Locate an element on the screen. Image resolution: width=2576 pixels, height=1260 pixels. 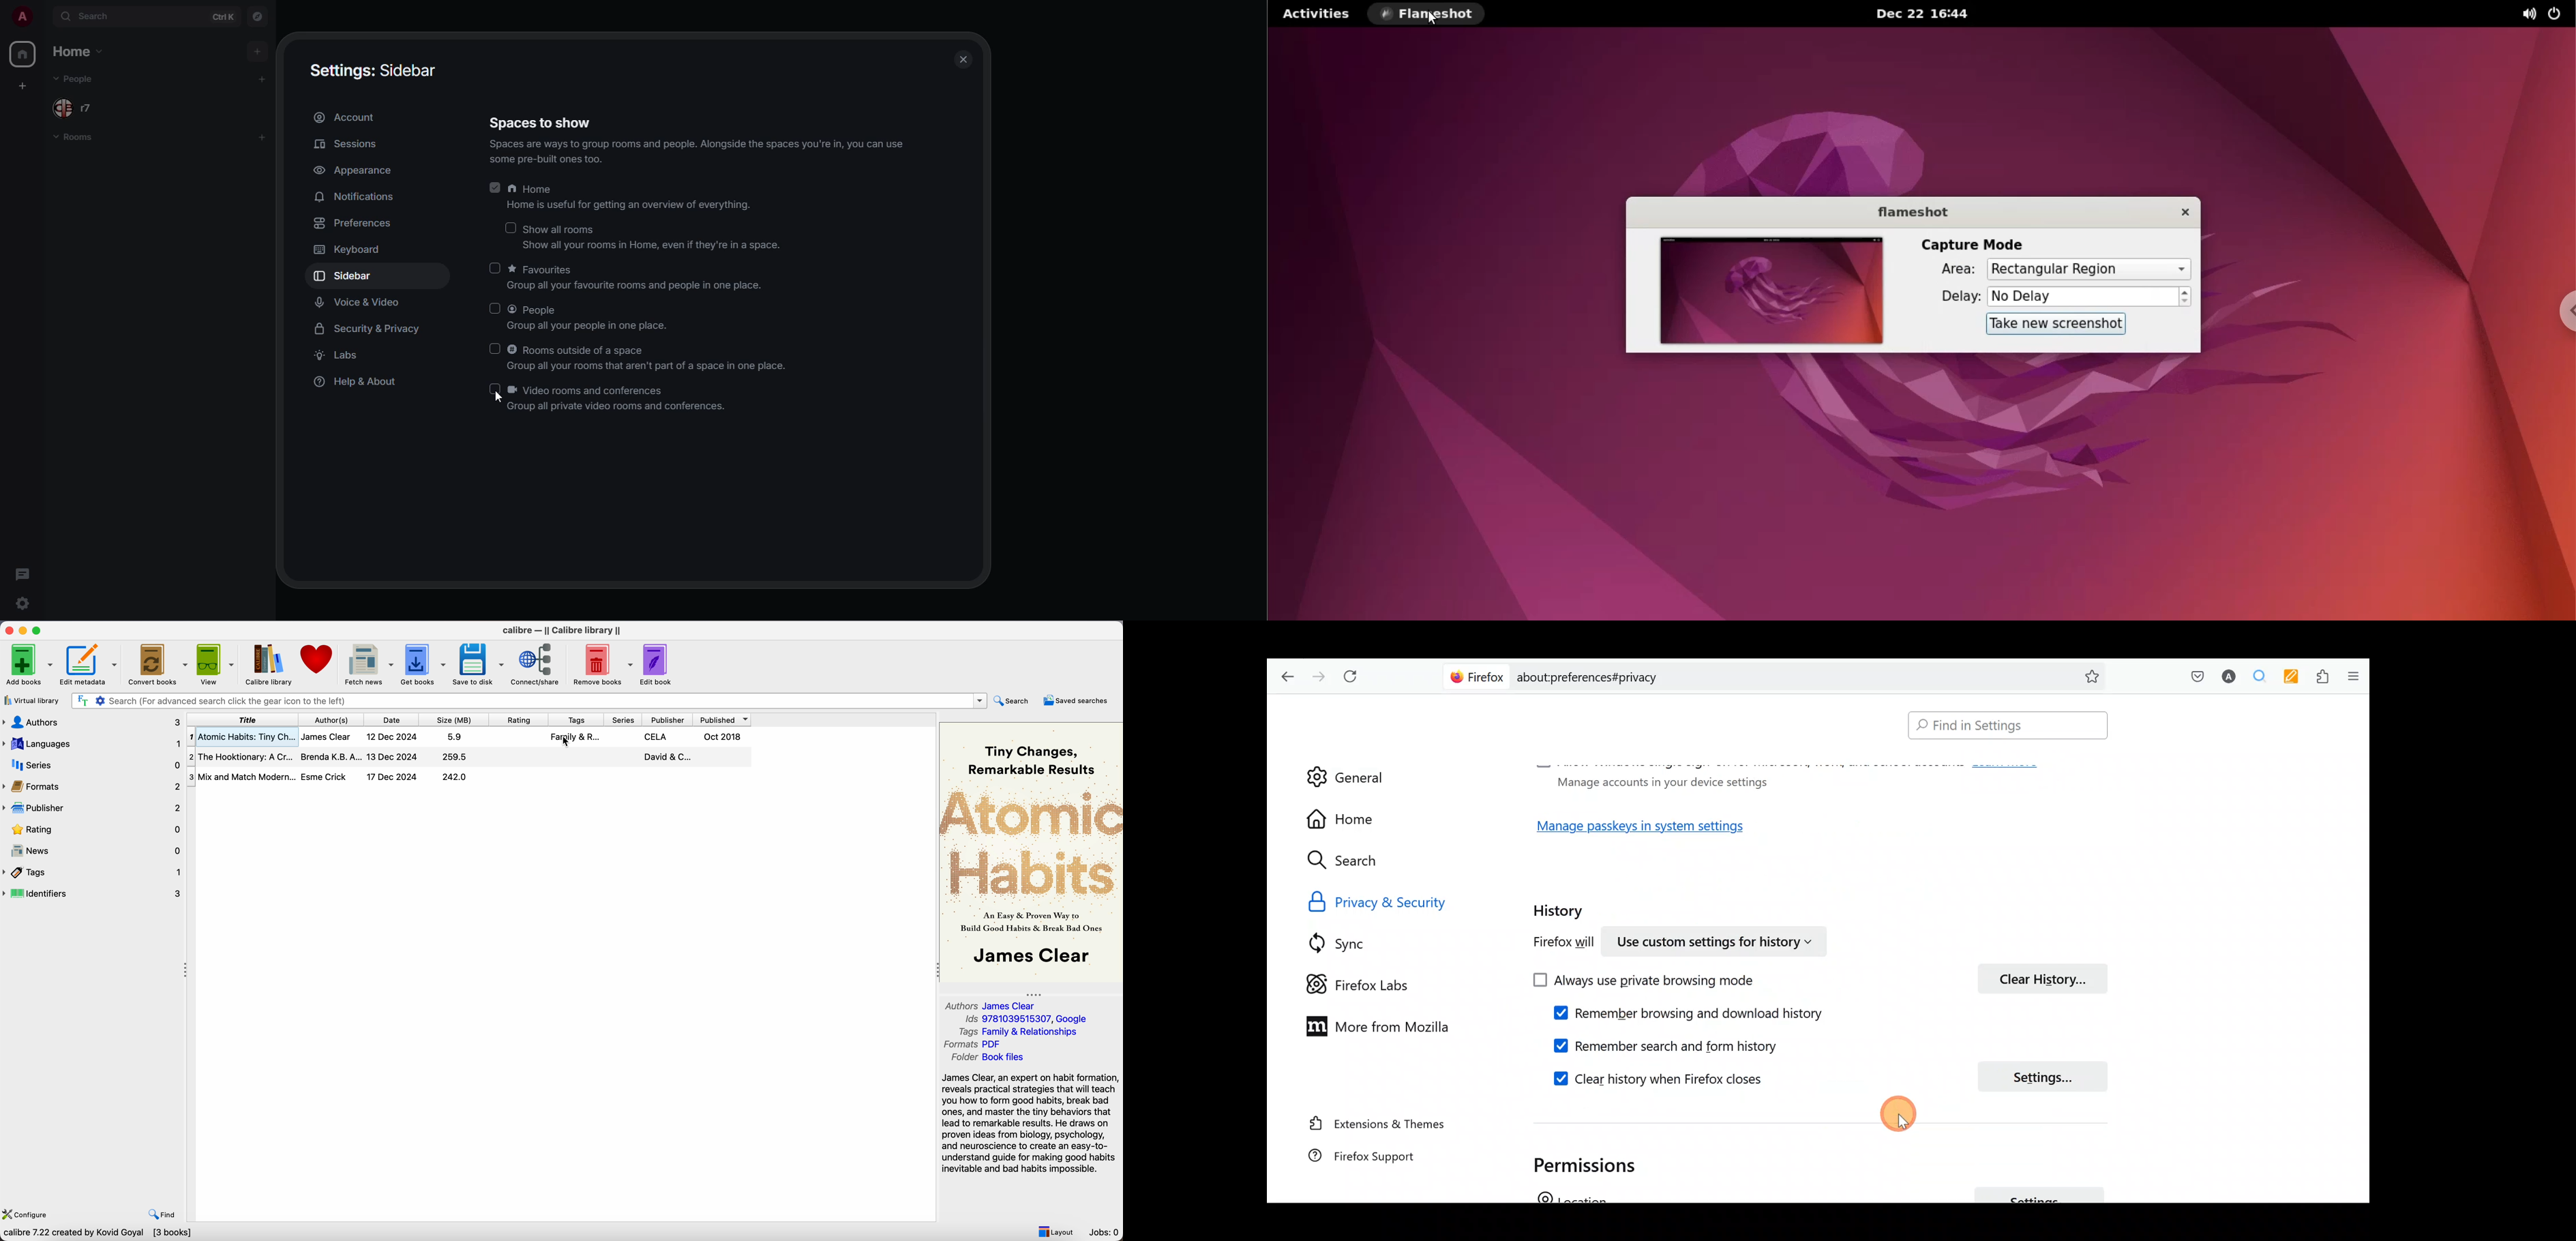
labs is located at coordinates (346, 356).